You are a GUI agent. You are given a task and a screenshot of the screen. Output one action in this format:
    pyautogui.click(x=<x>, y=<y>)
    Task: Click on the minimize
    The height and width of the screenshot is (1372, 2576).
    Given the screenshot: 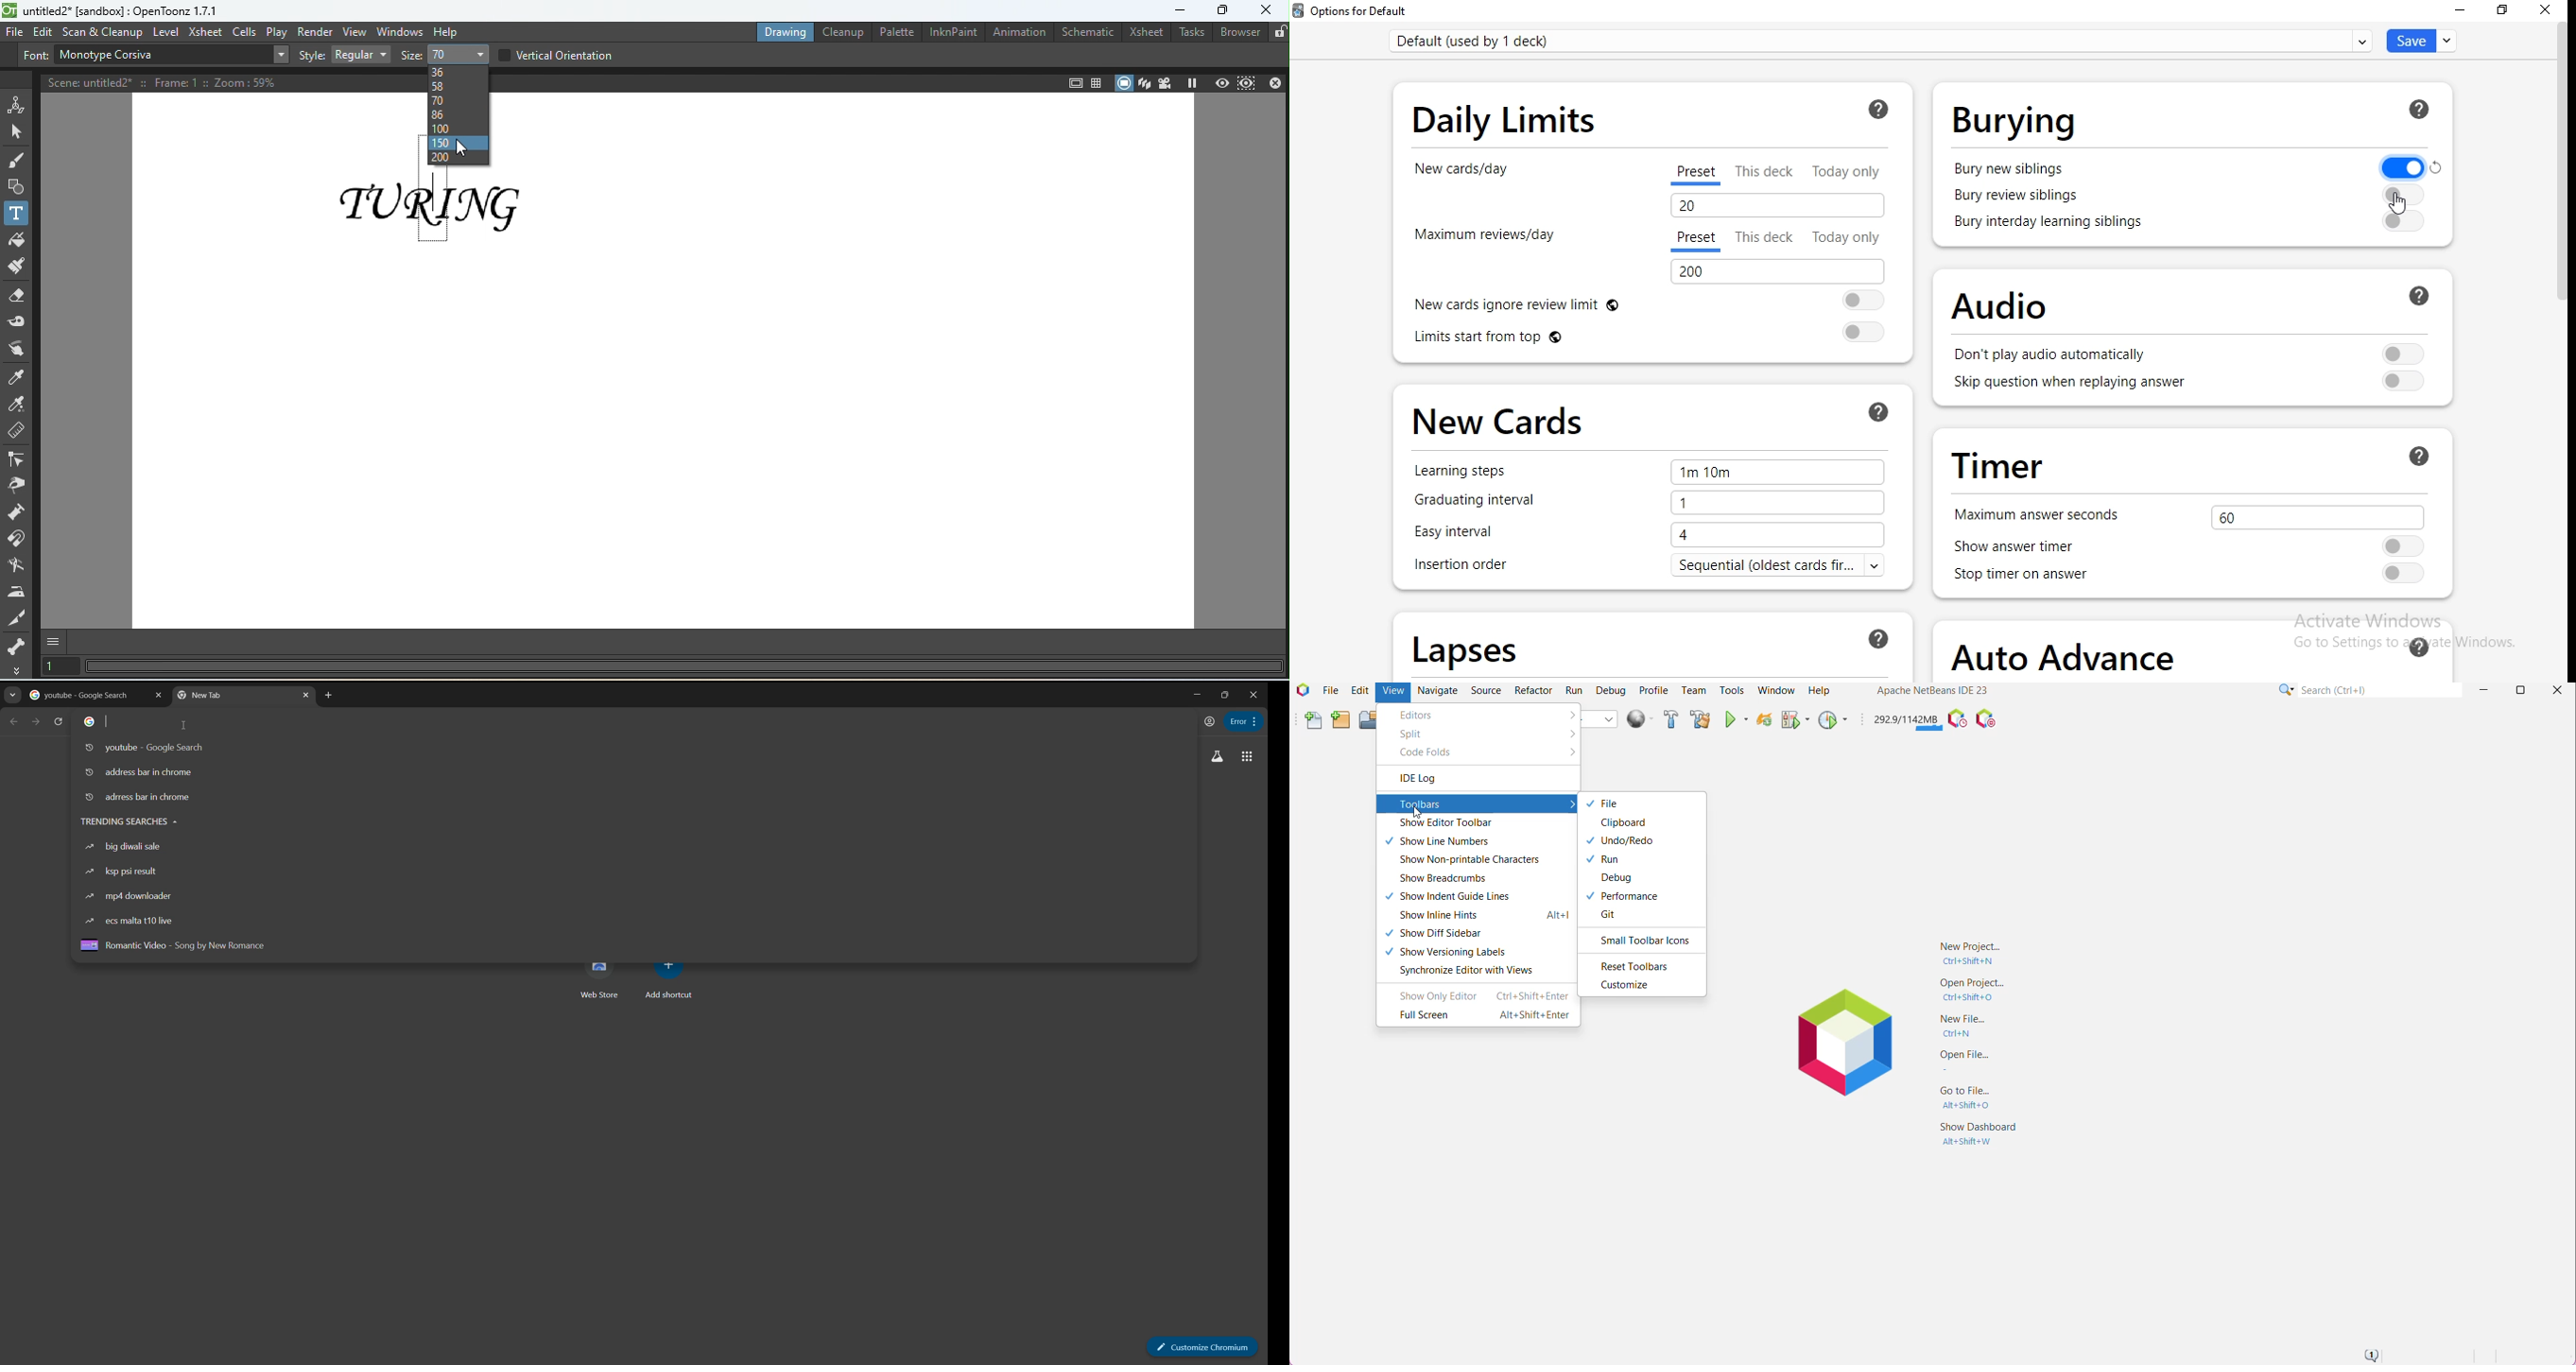 What is the action you would take?
    pyautogui.click(x=1196, y=694)
    